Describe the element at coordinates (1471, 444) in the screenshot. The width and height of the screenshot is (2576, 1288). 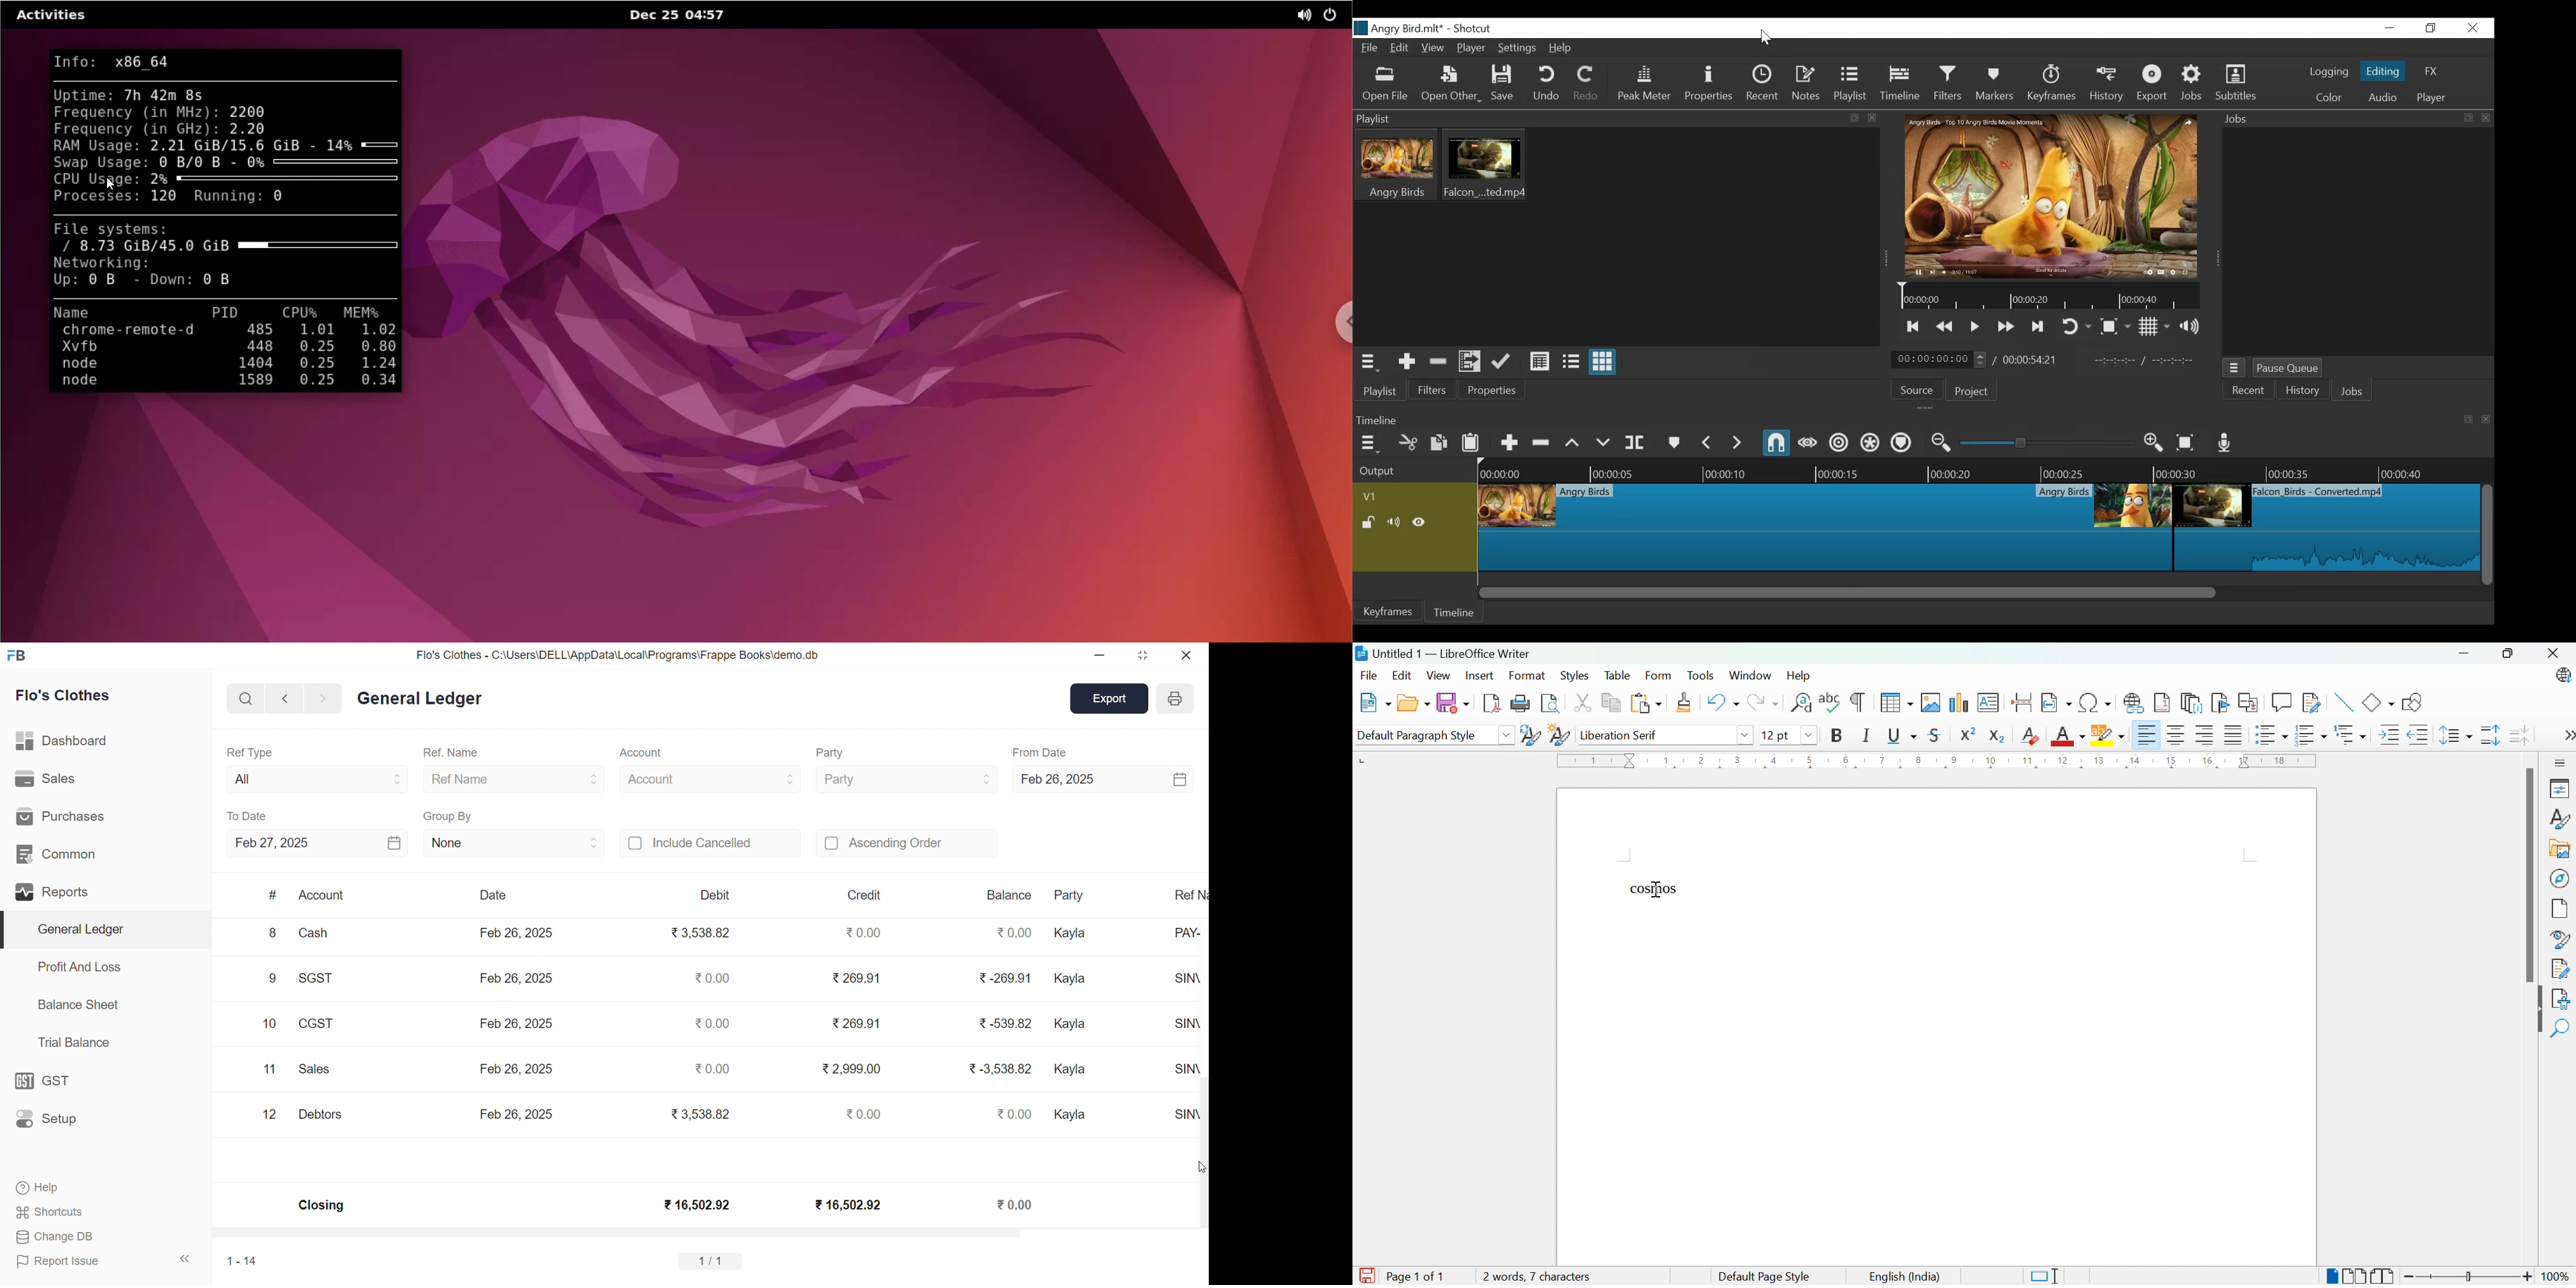
I see `Paste` at that location.